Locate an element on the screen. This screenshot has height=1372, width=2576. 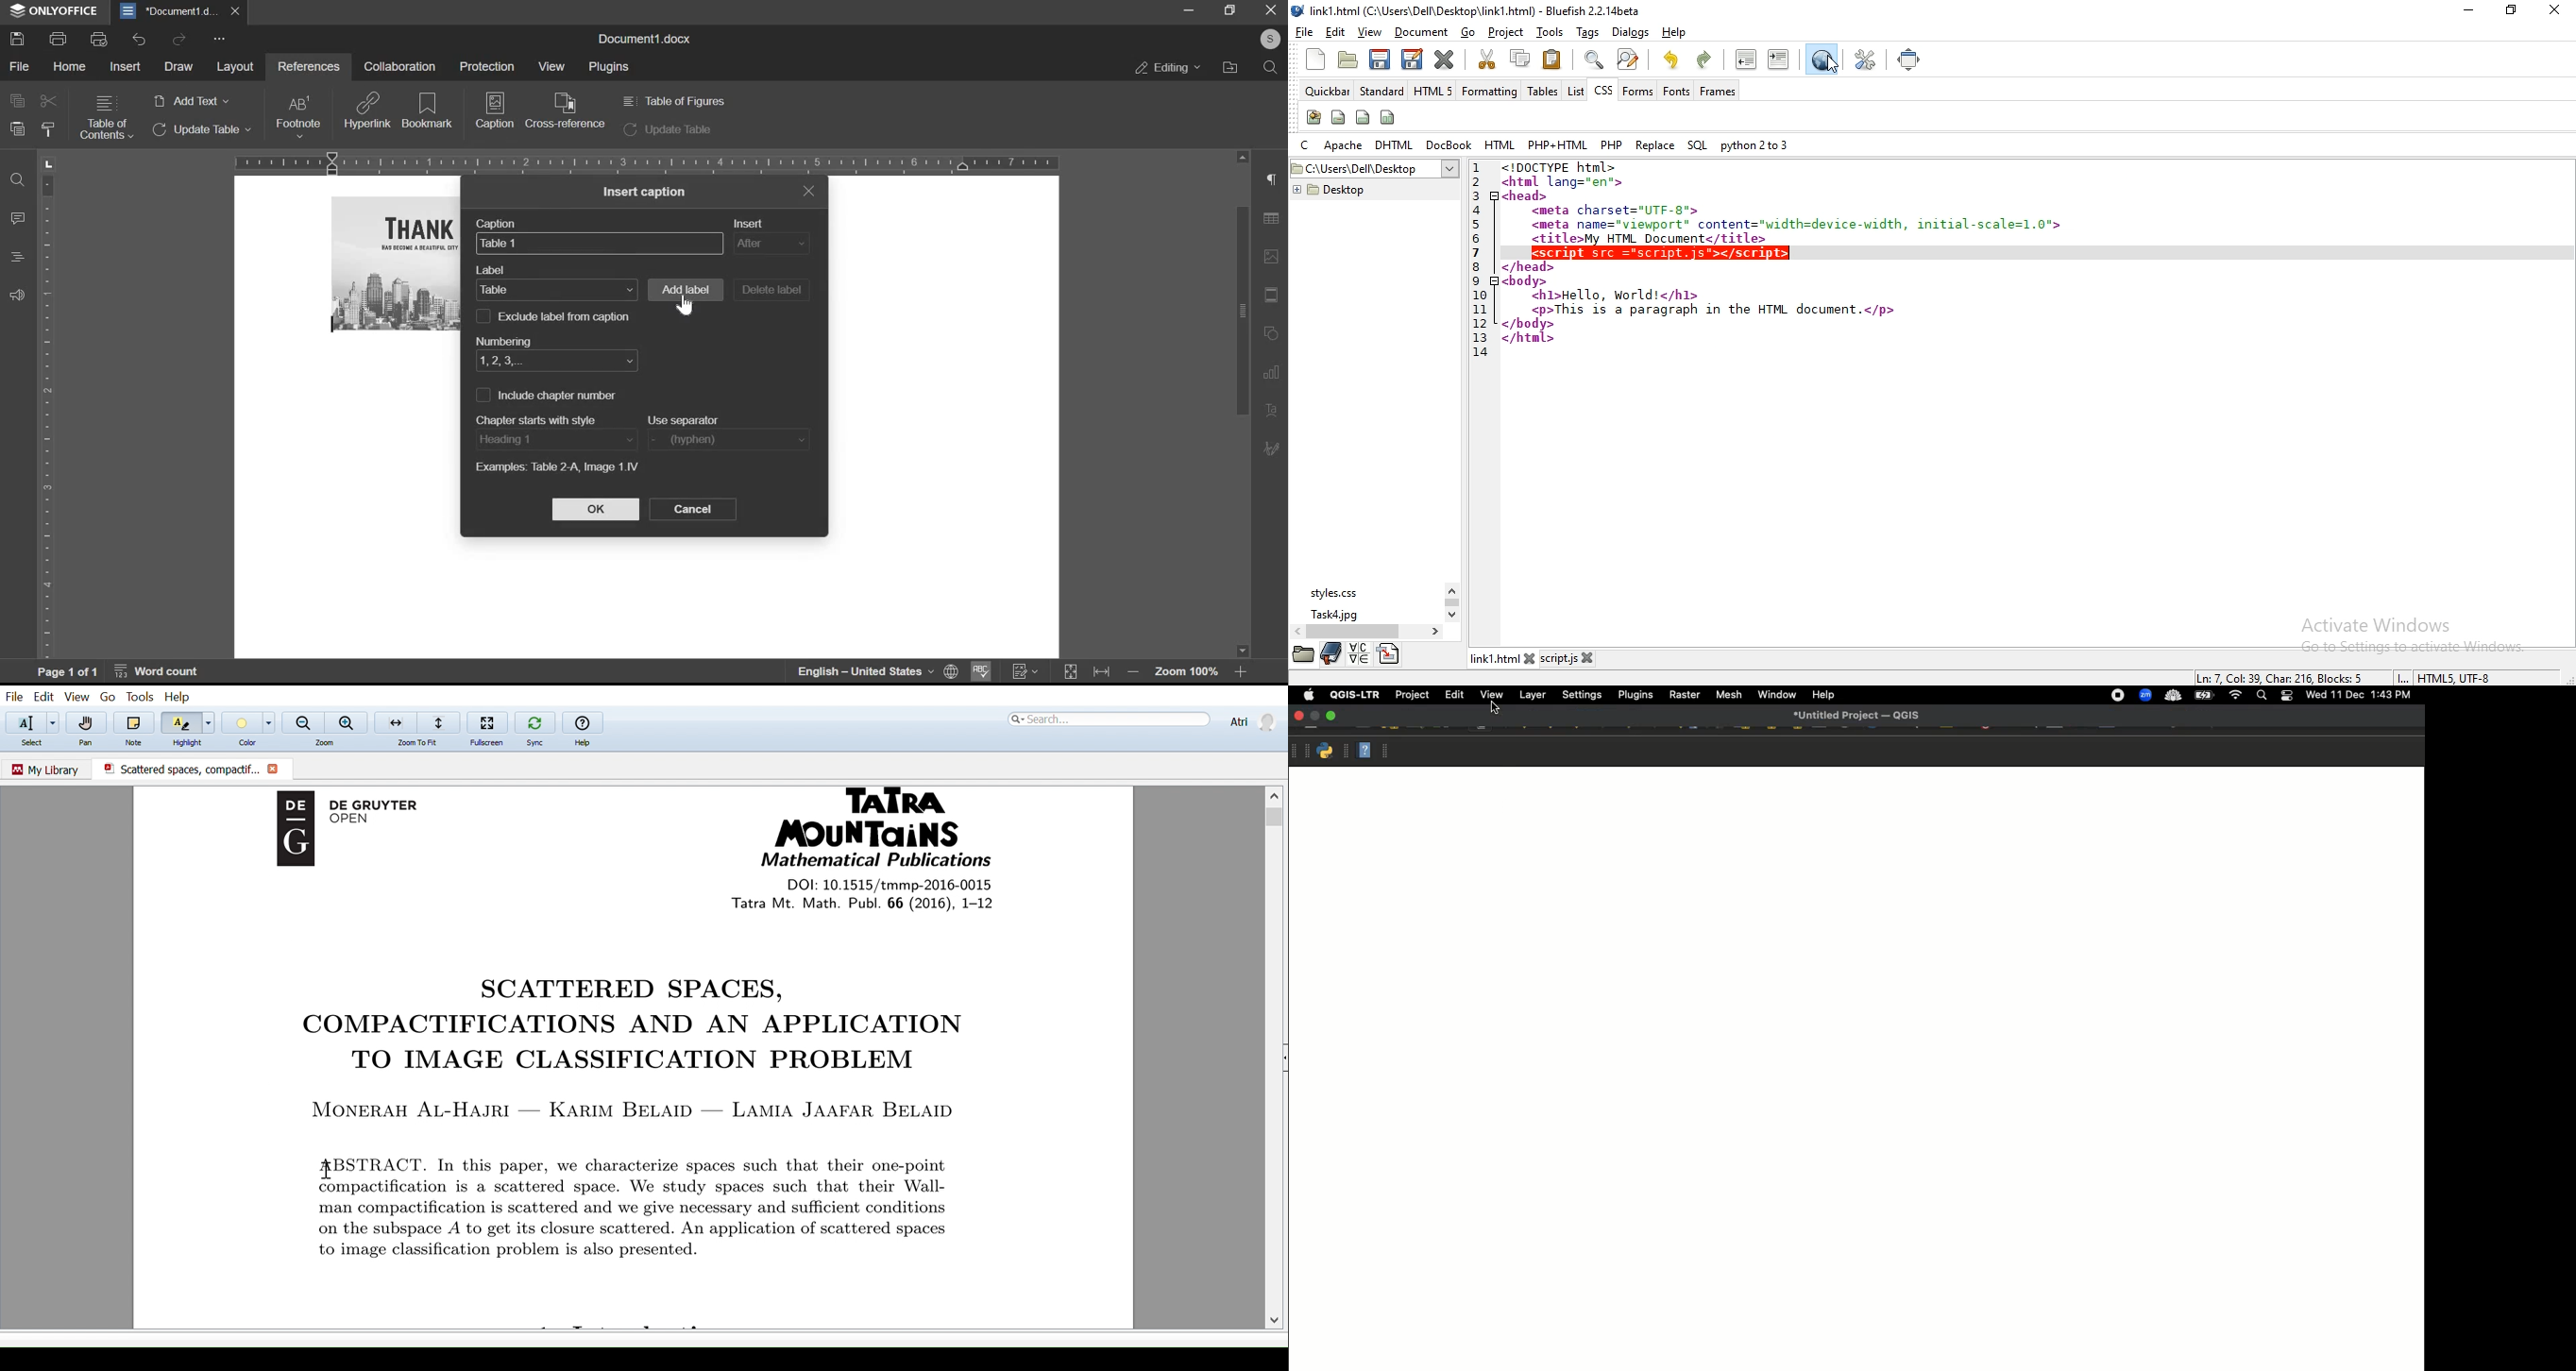
File is located at coordinates (14, 696).